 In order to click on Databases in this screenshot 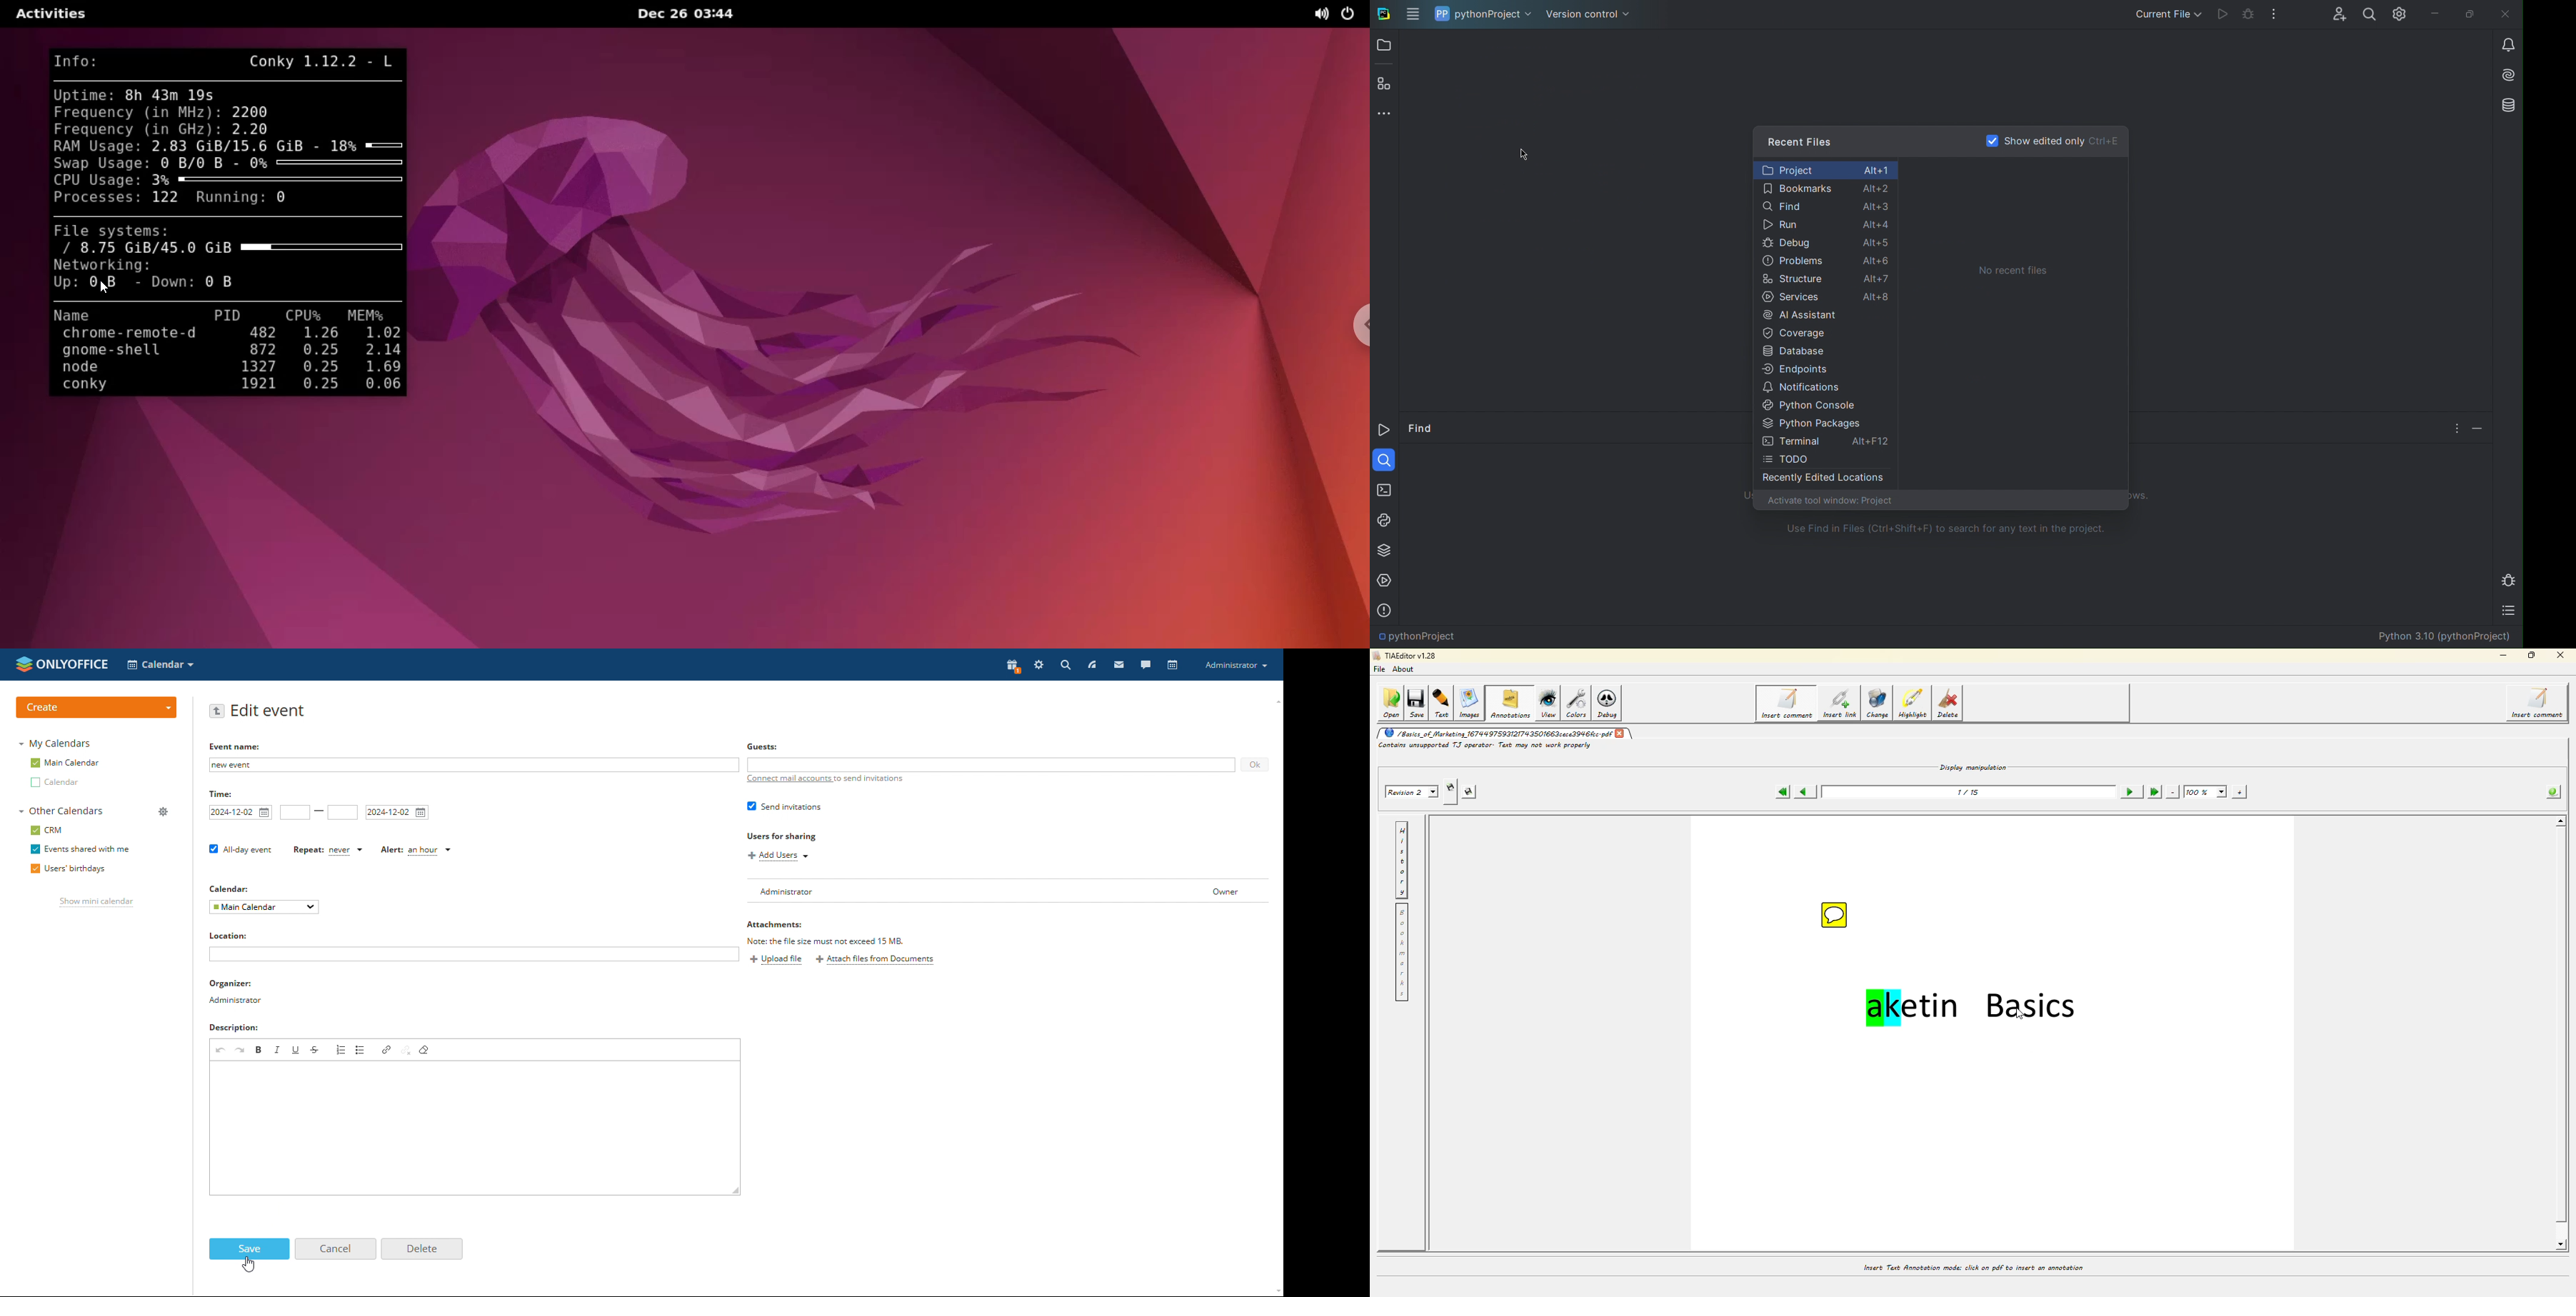, I will do `click(2506, 106)`.